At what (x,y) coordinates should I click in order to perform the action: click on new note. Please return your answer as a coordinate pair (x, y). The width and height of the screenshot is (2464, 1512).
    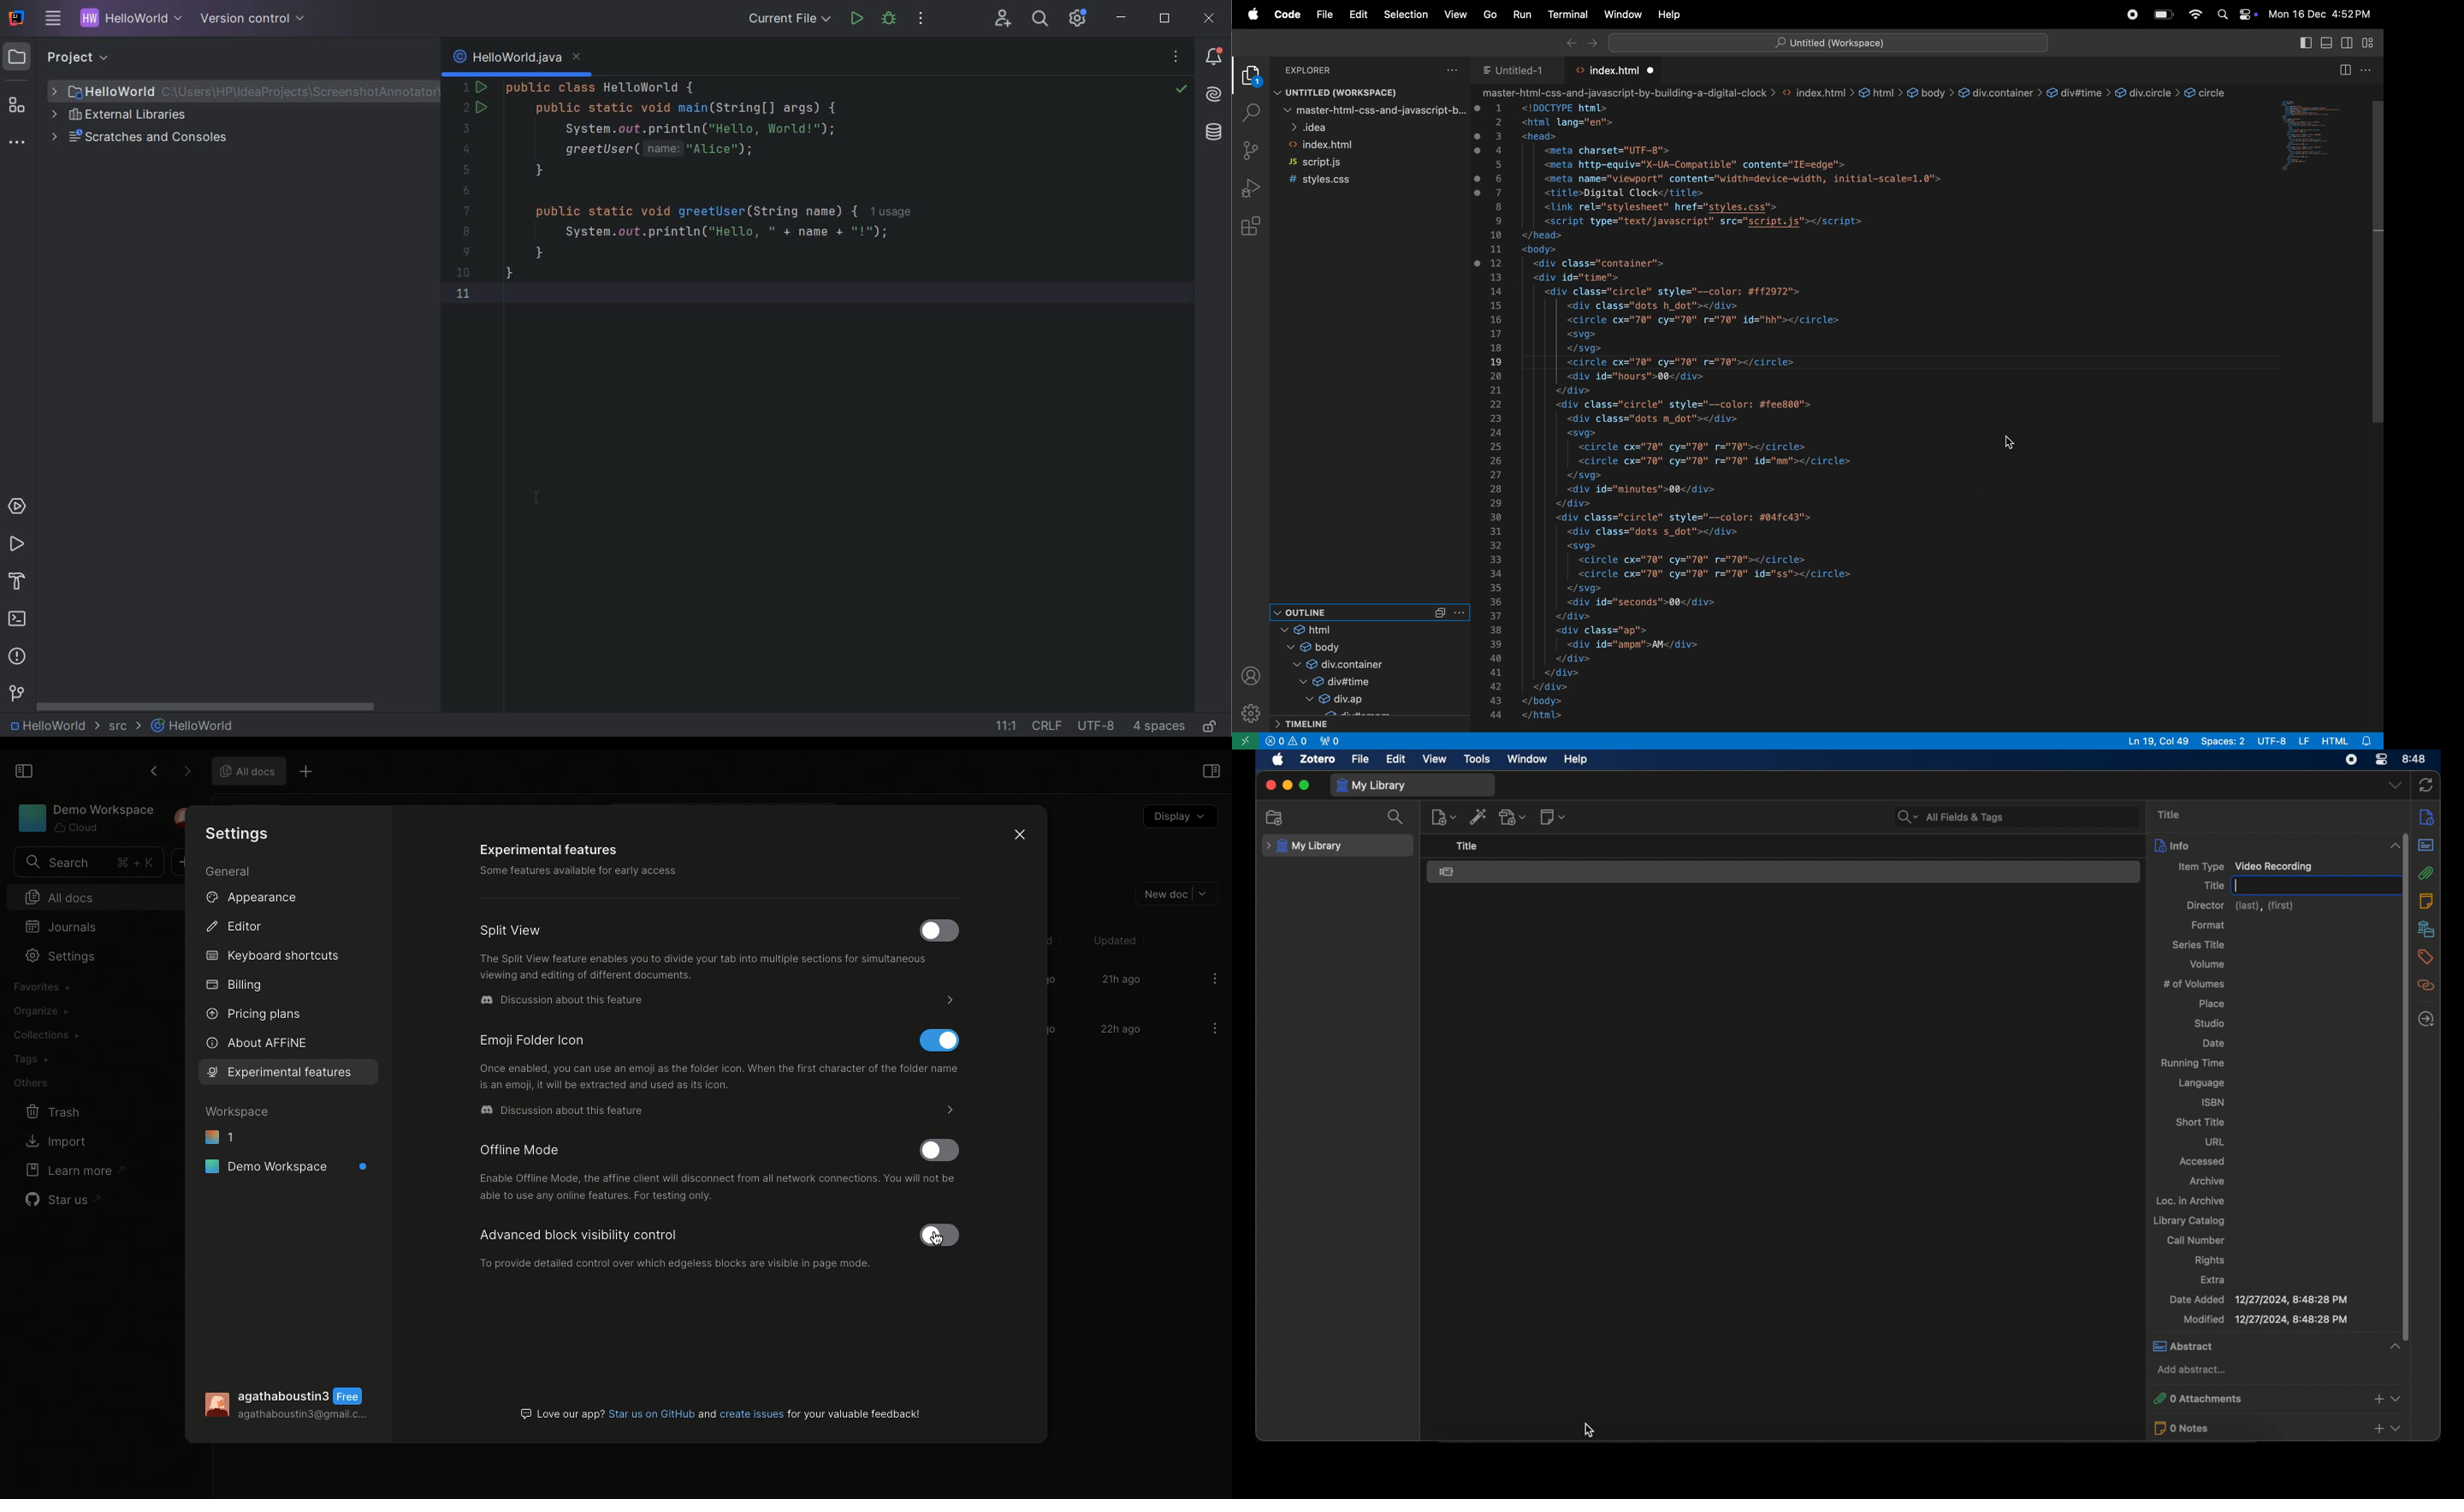
    Looking at the image, I should click on (1553, 817).